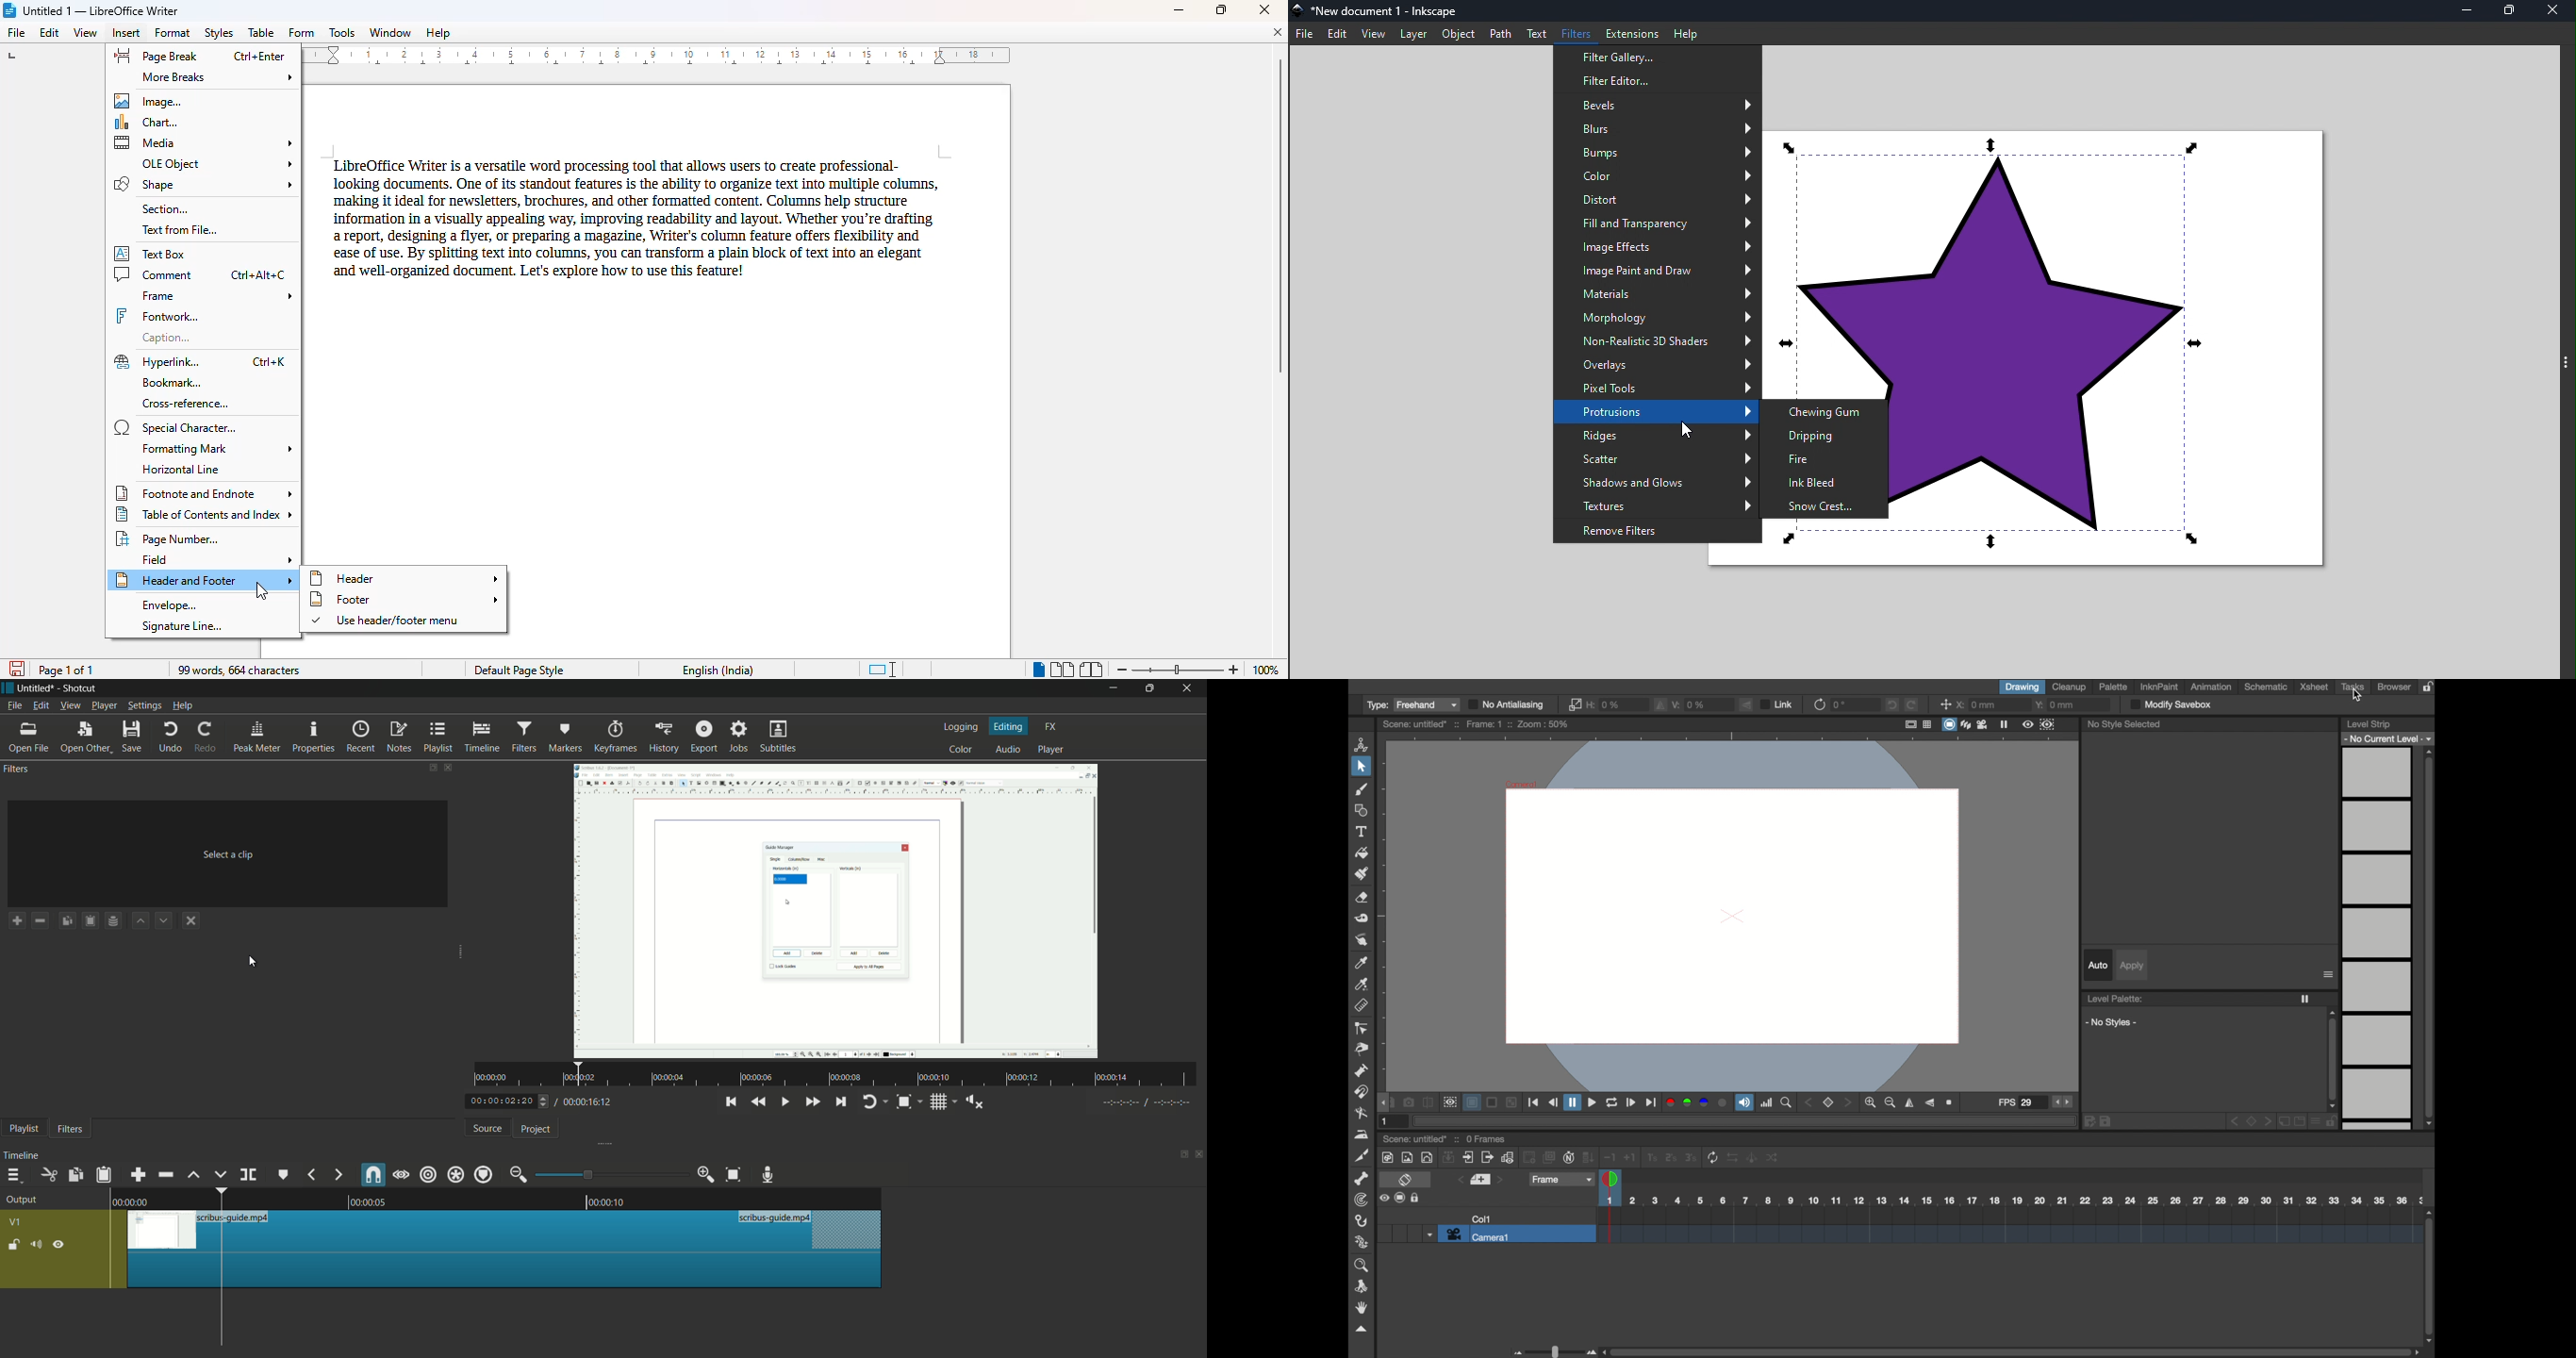 The width and height of the screenshot is (2576, 1372). What do you see at coordinates (430, 766) in the screenshot?
I see `change layout` at bounding box center [430, 766].